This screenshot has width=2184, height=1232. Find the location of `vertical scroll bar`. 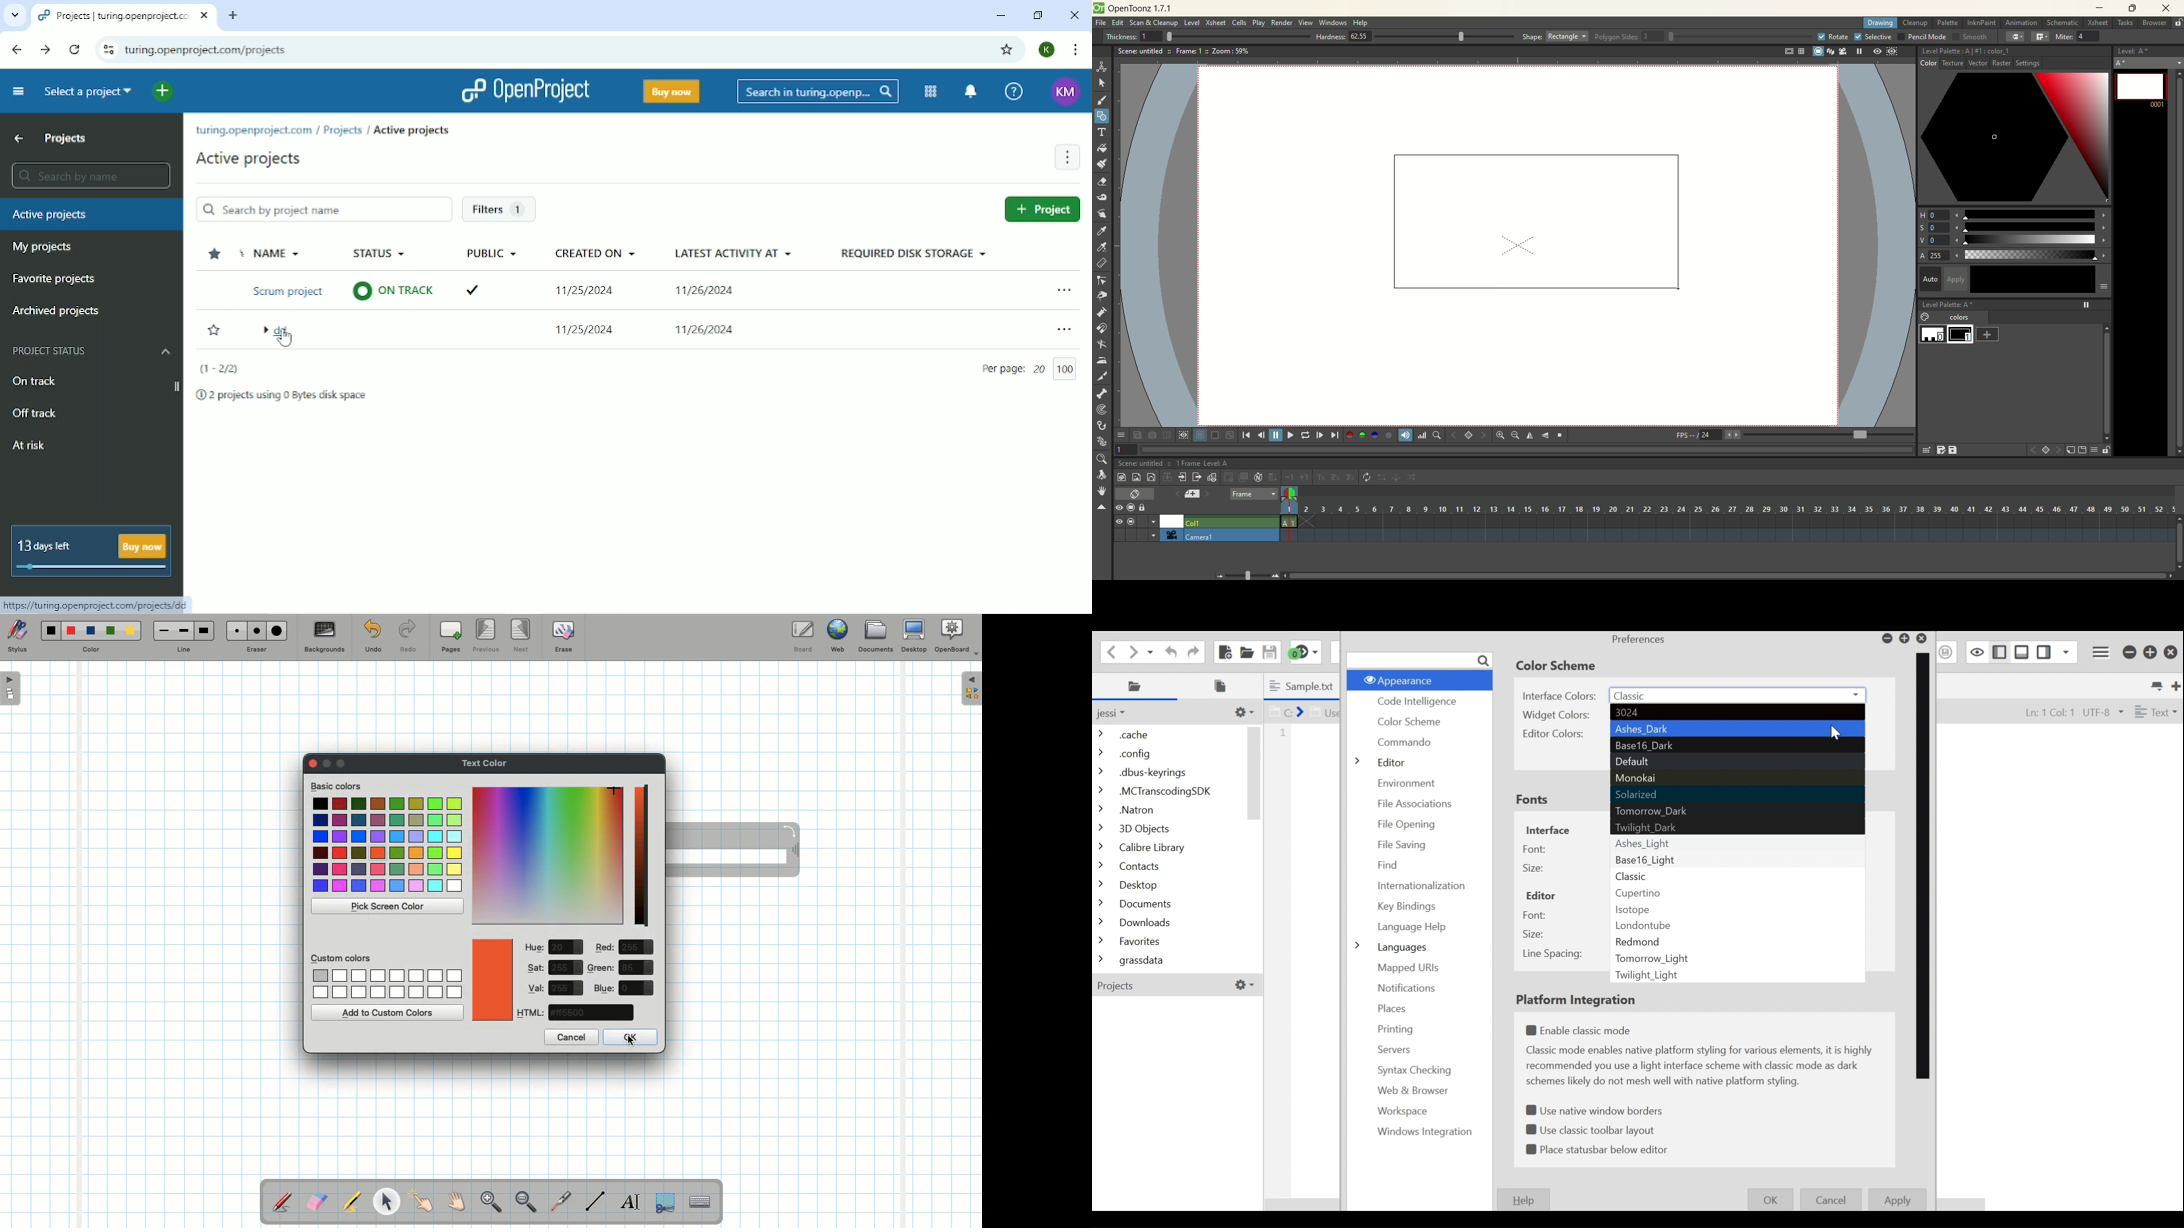

vertical scroll bar is located at coordinates (2176, 261).